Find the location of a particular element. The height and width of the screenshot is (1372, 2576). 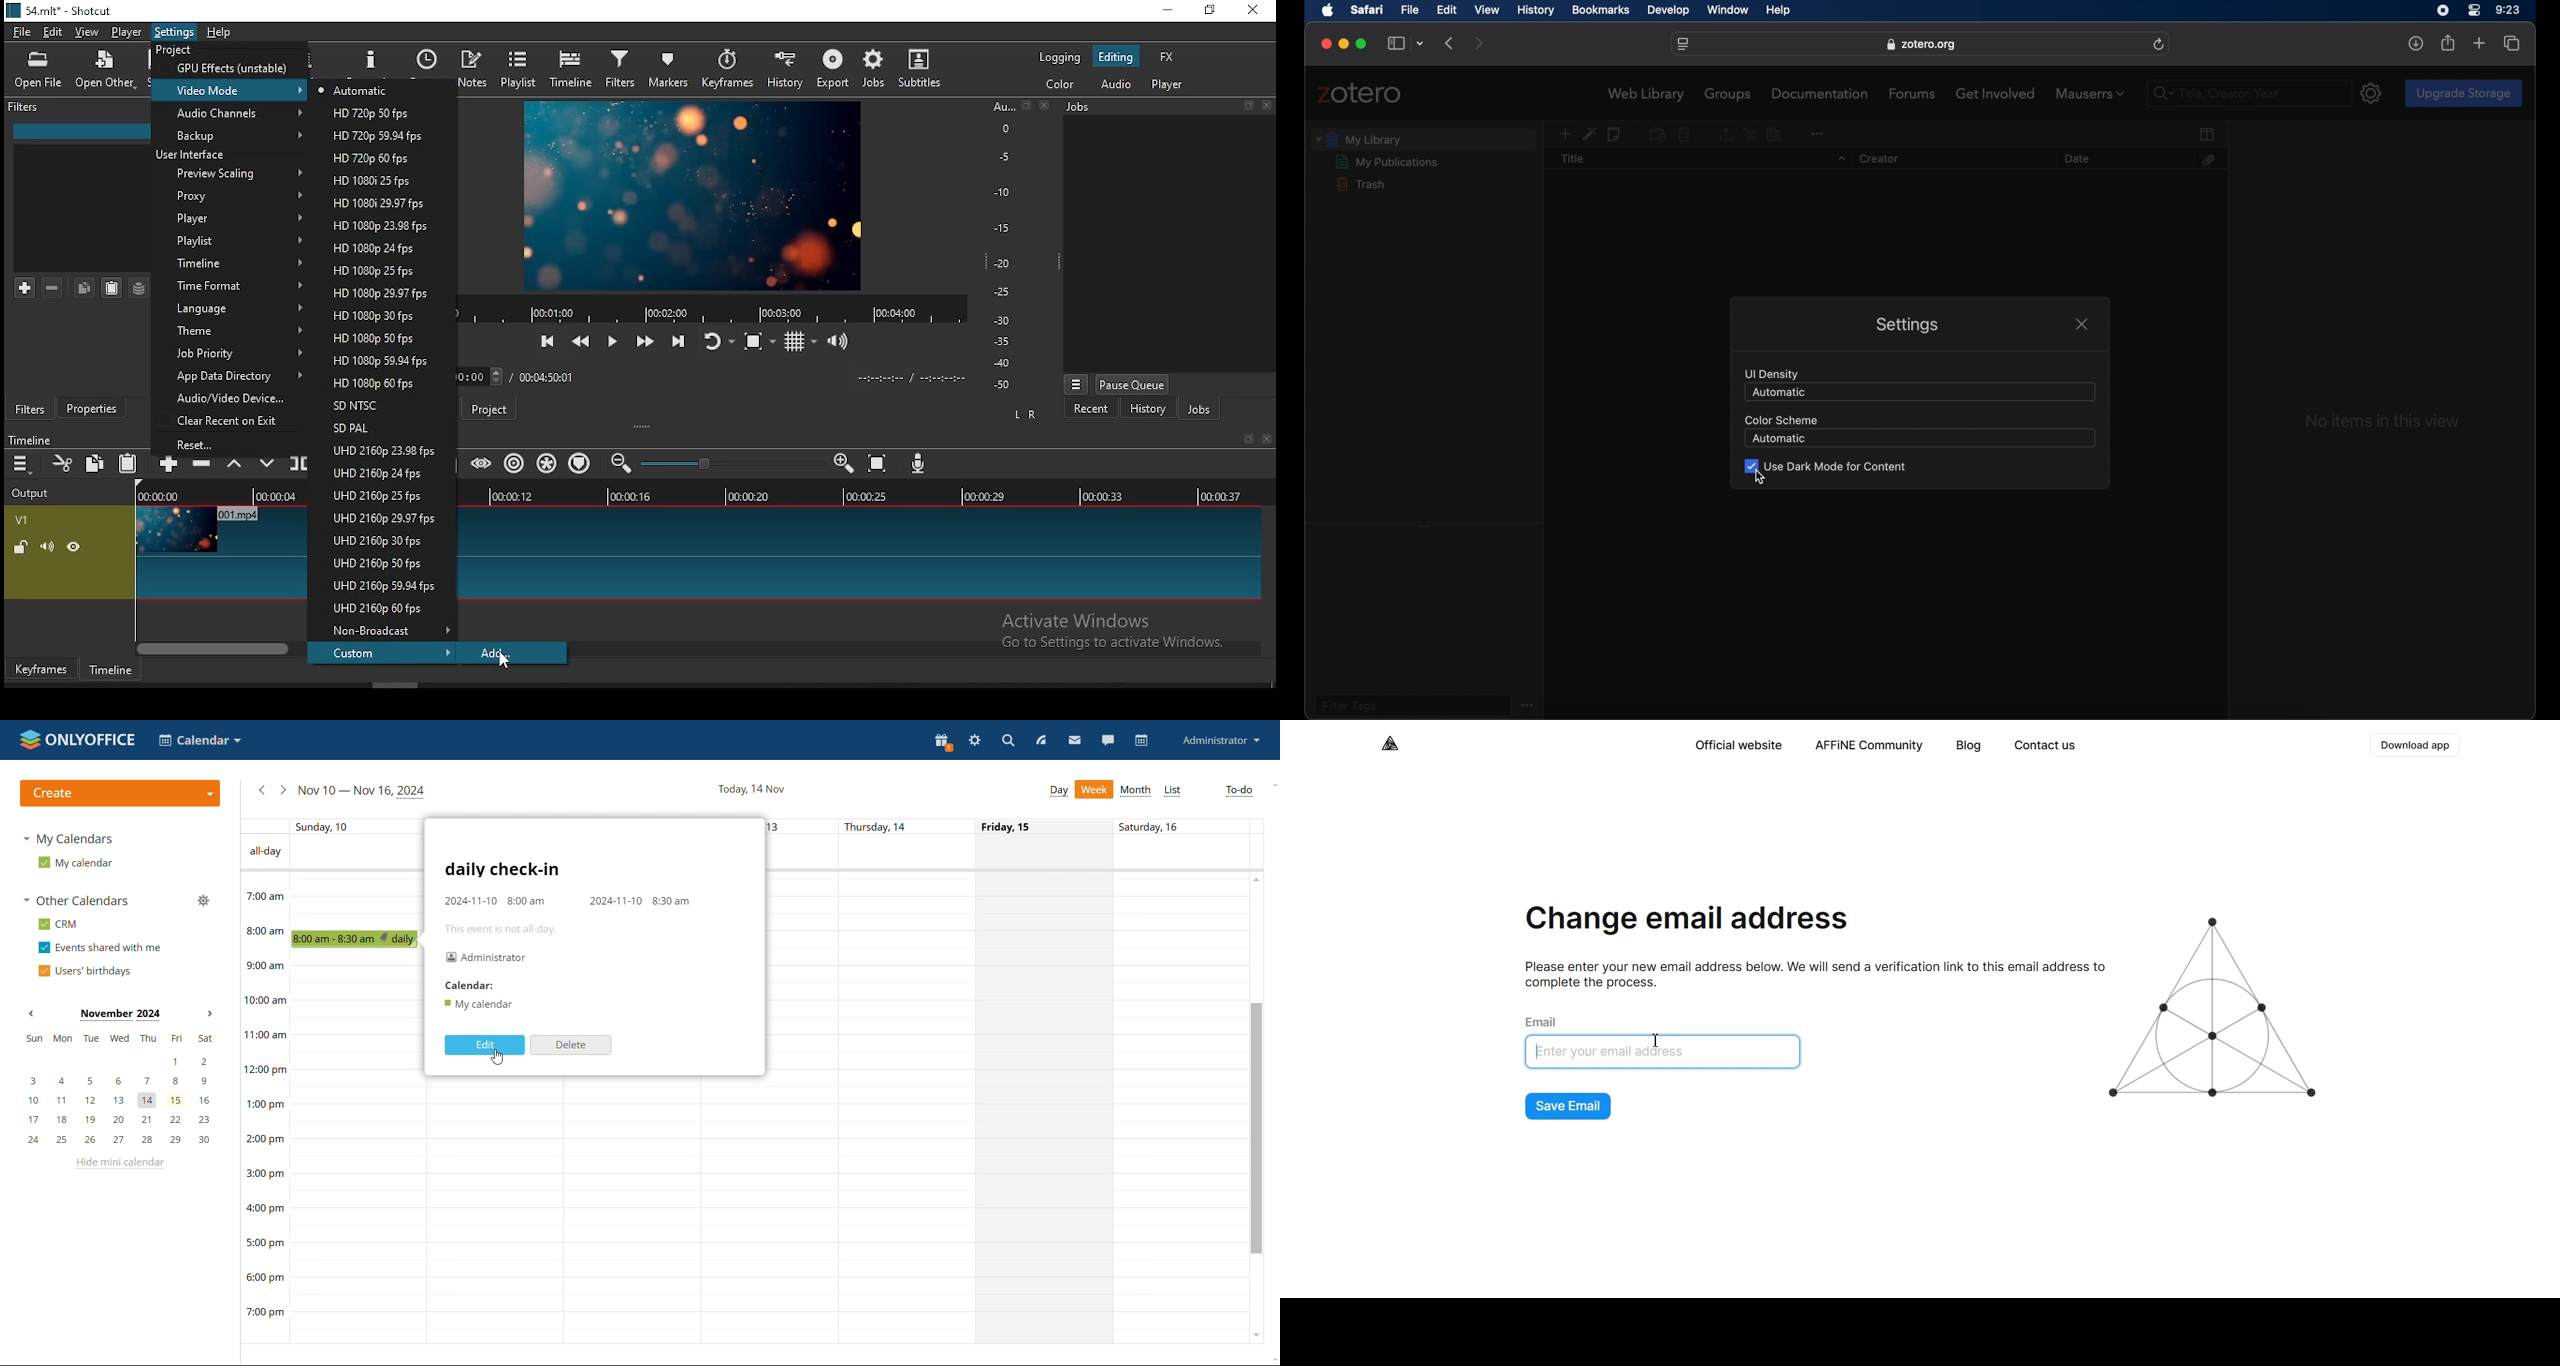

filter tags is located at coordinates (1349, 705).